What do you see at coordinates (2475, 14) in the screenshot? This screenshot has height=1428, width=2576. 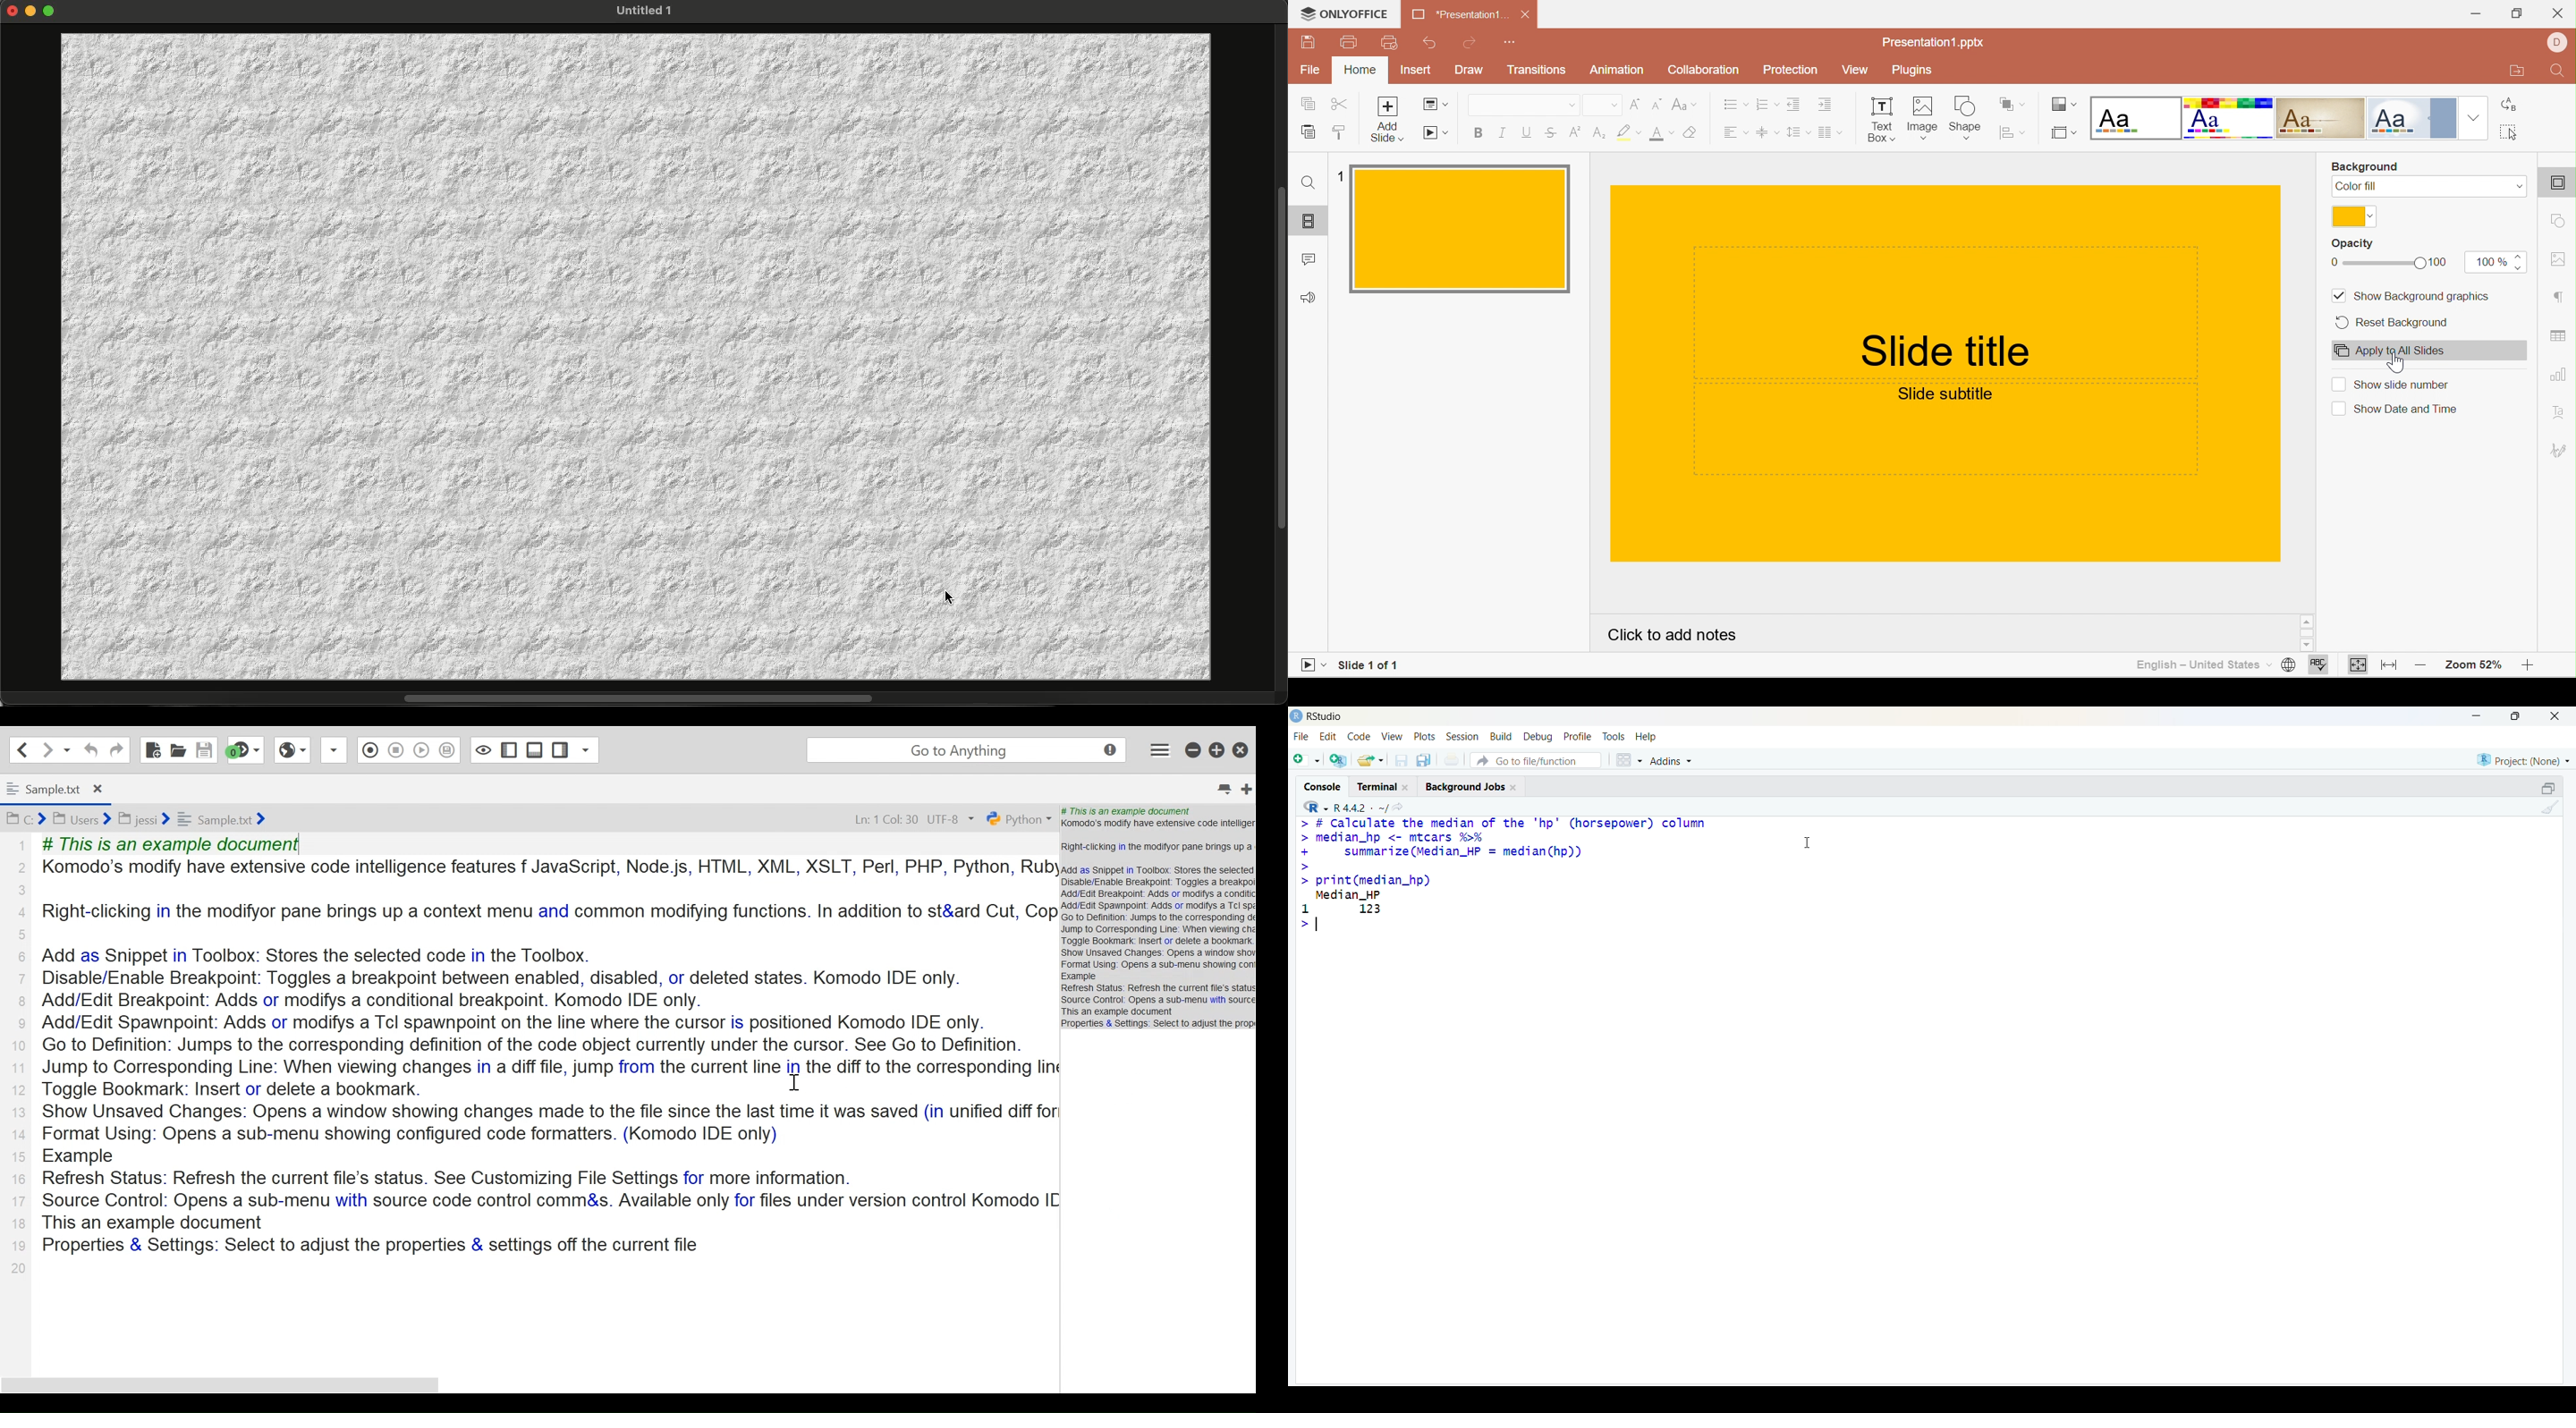 I see `Minimize` at bounding box center [2475, 14].